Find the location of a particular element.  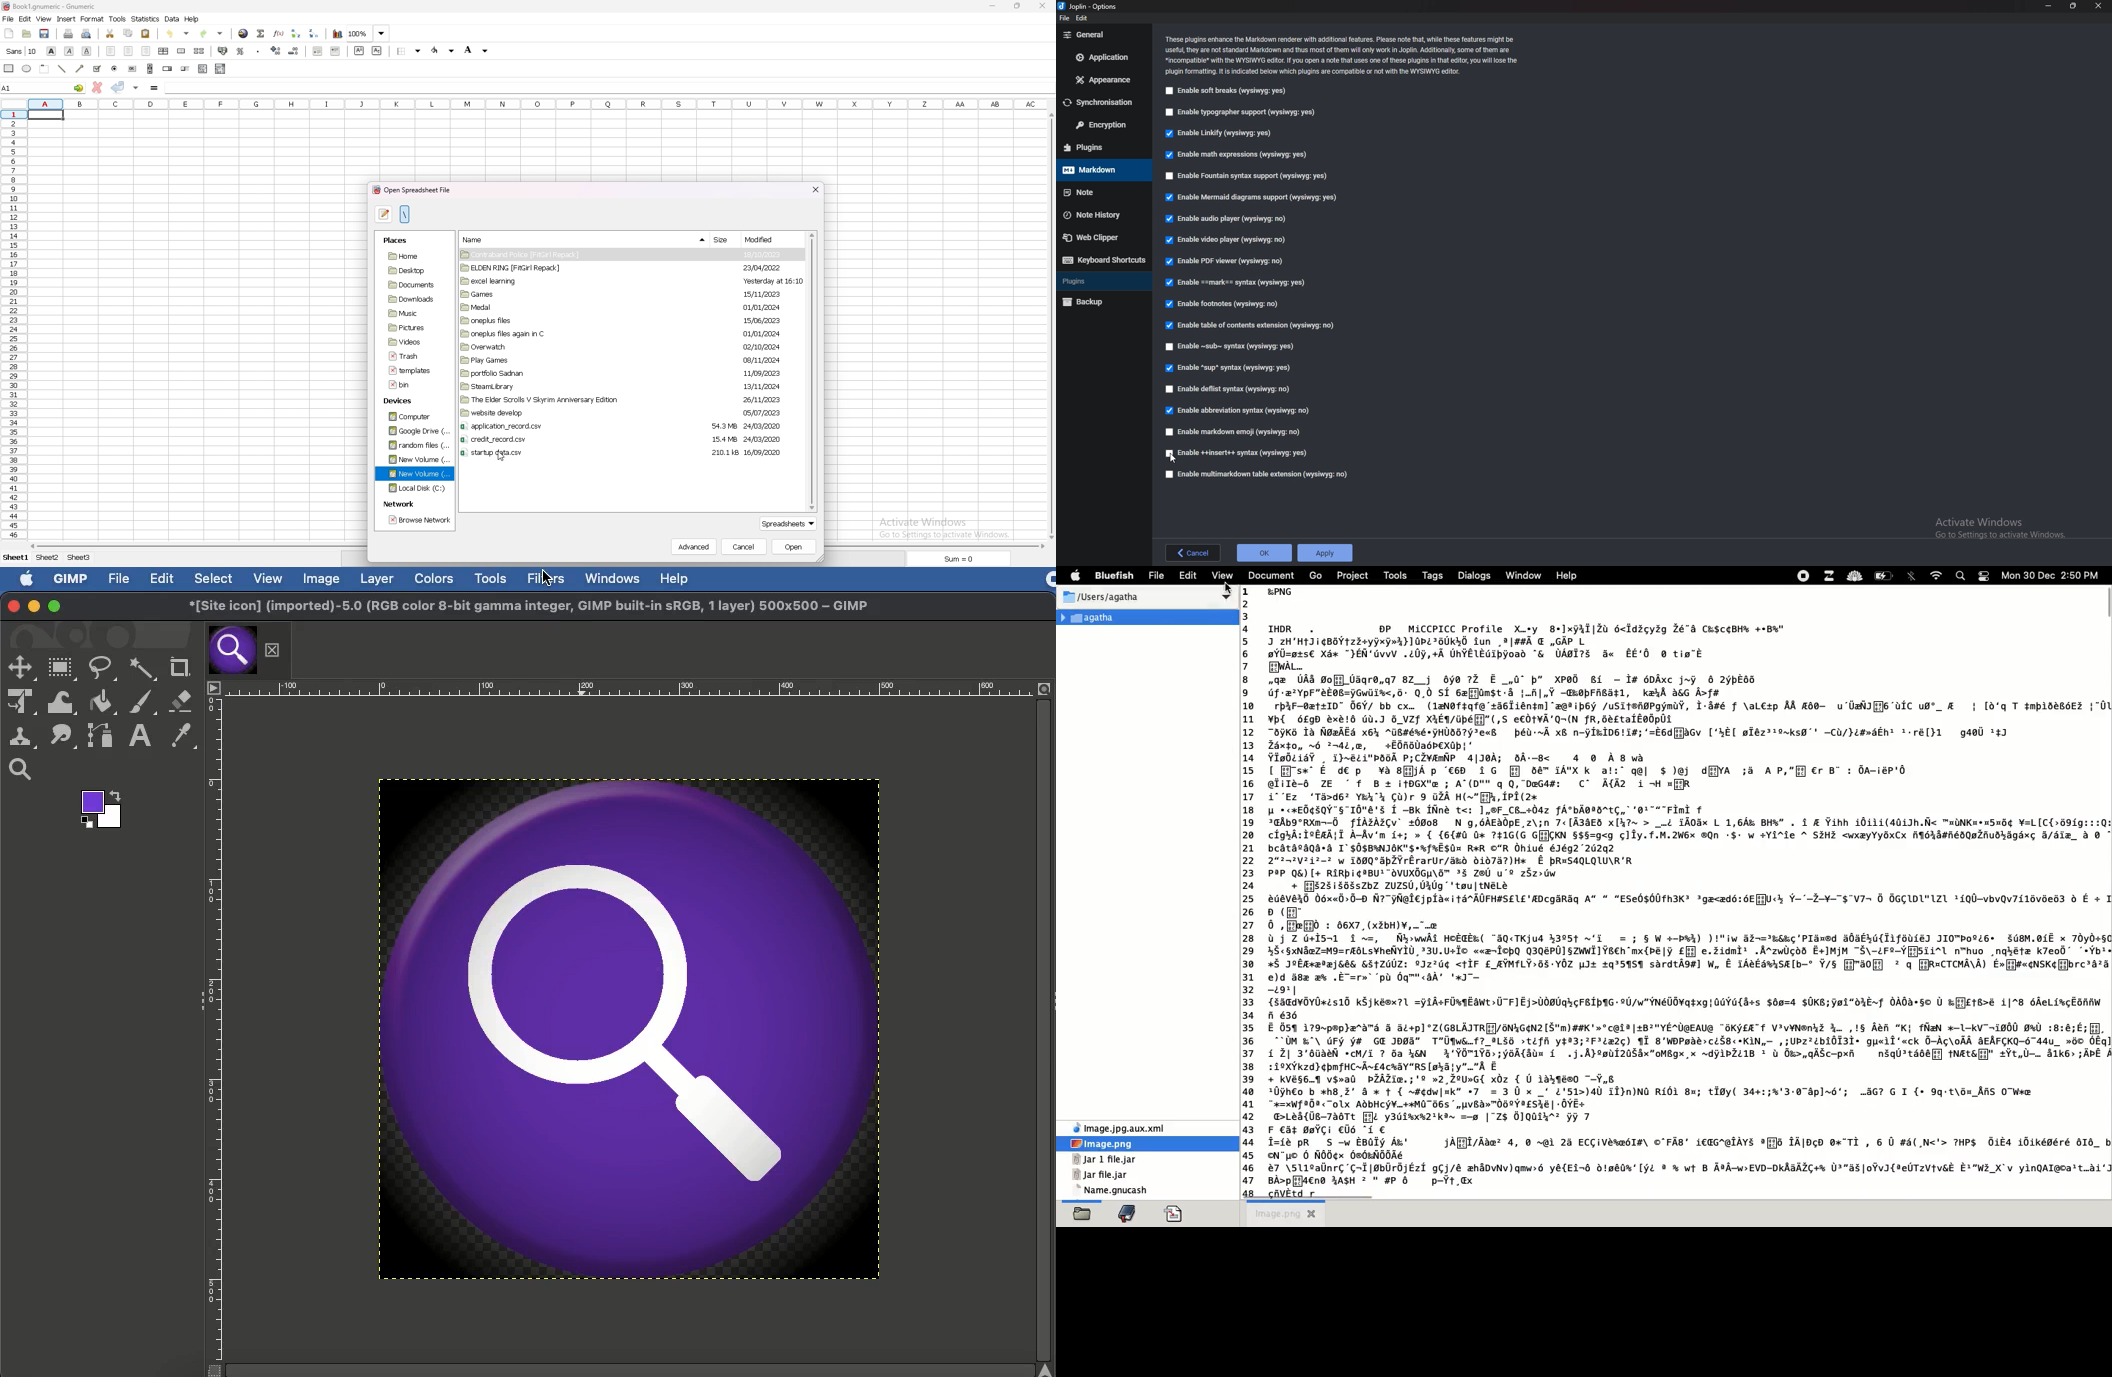

cancel change is located at coordinates (97, 87).